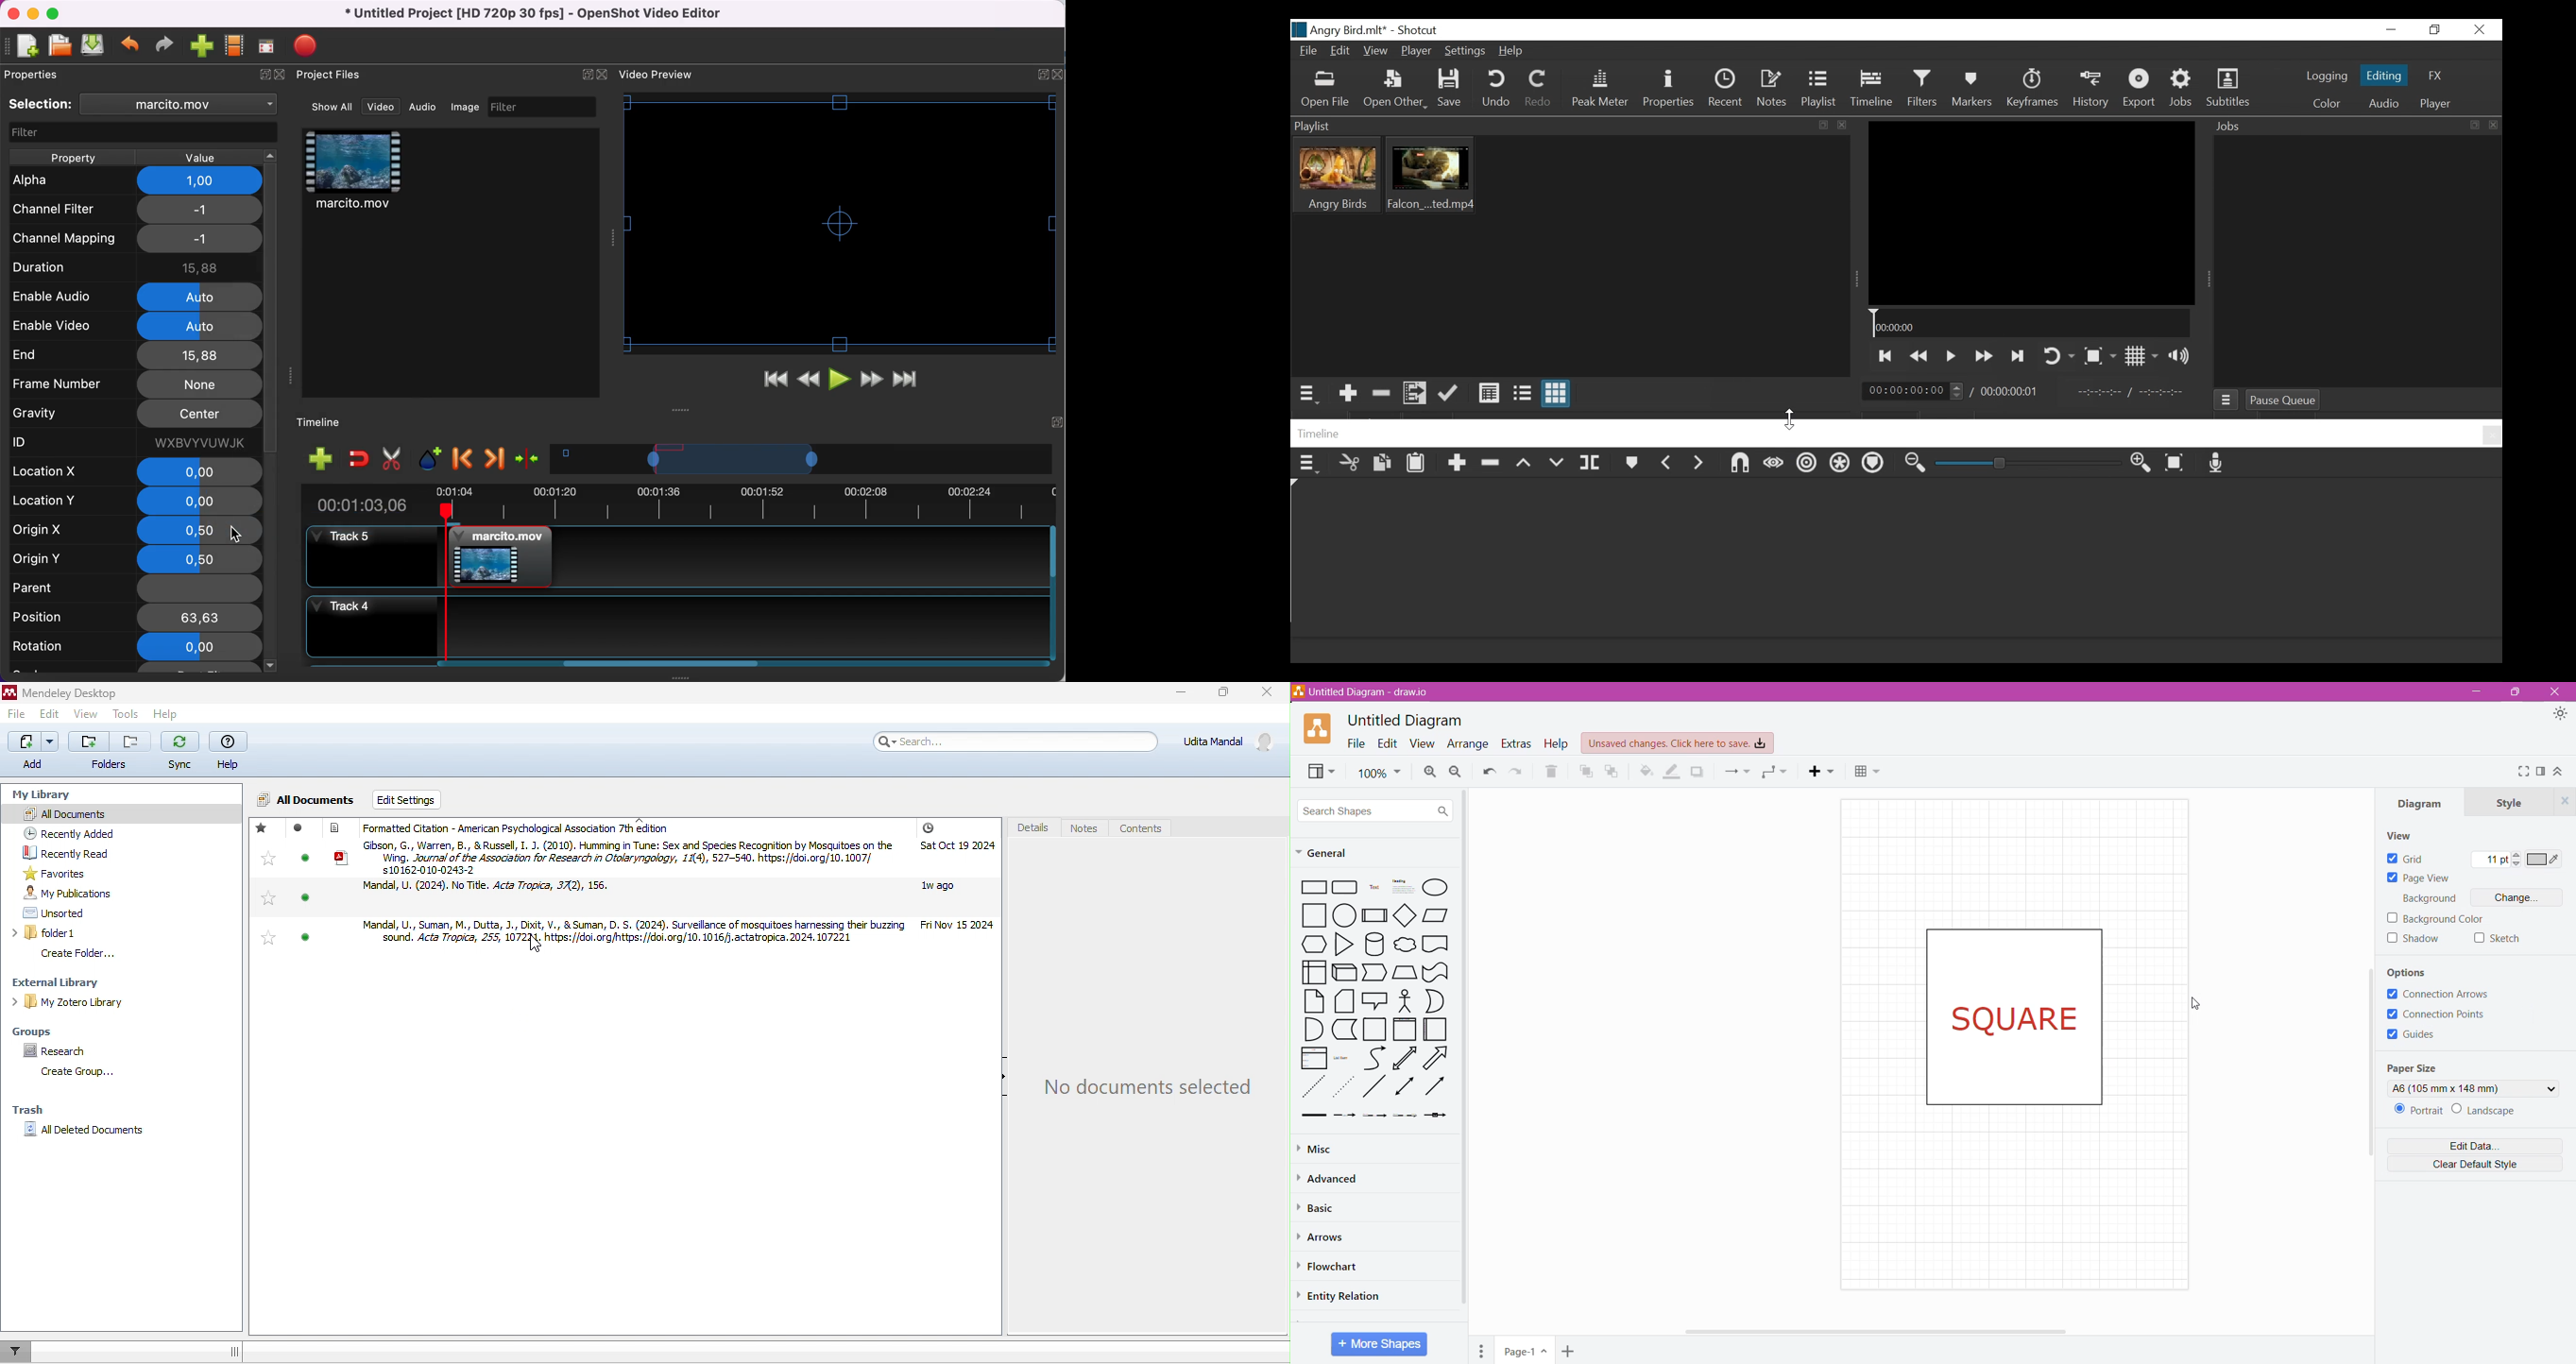 This screenshot has height=1372, width=2576. What do you see at coordinates (1982, 356) in the screenshot?
I see `Play quickly forward` at bounding box center [1982, 356].